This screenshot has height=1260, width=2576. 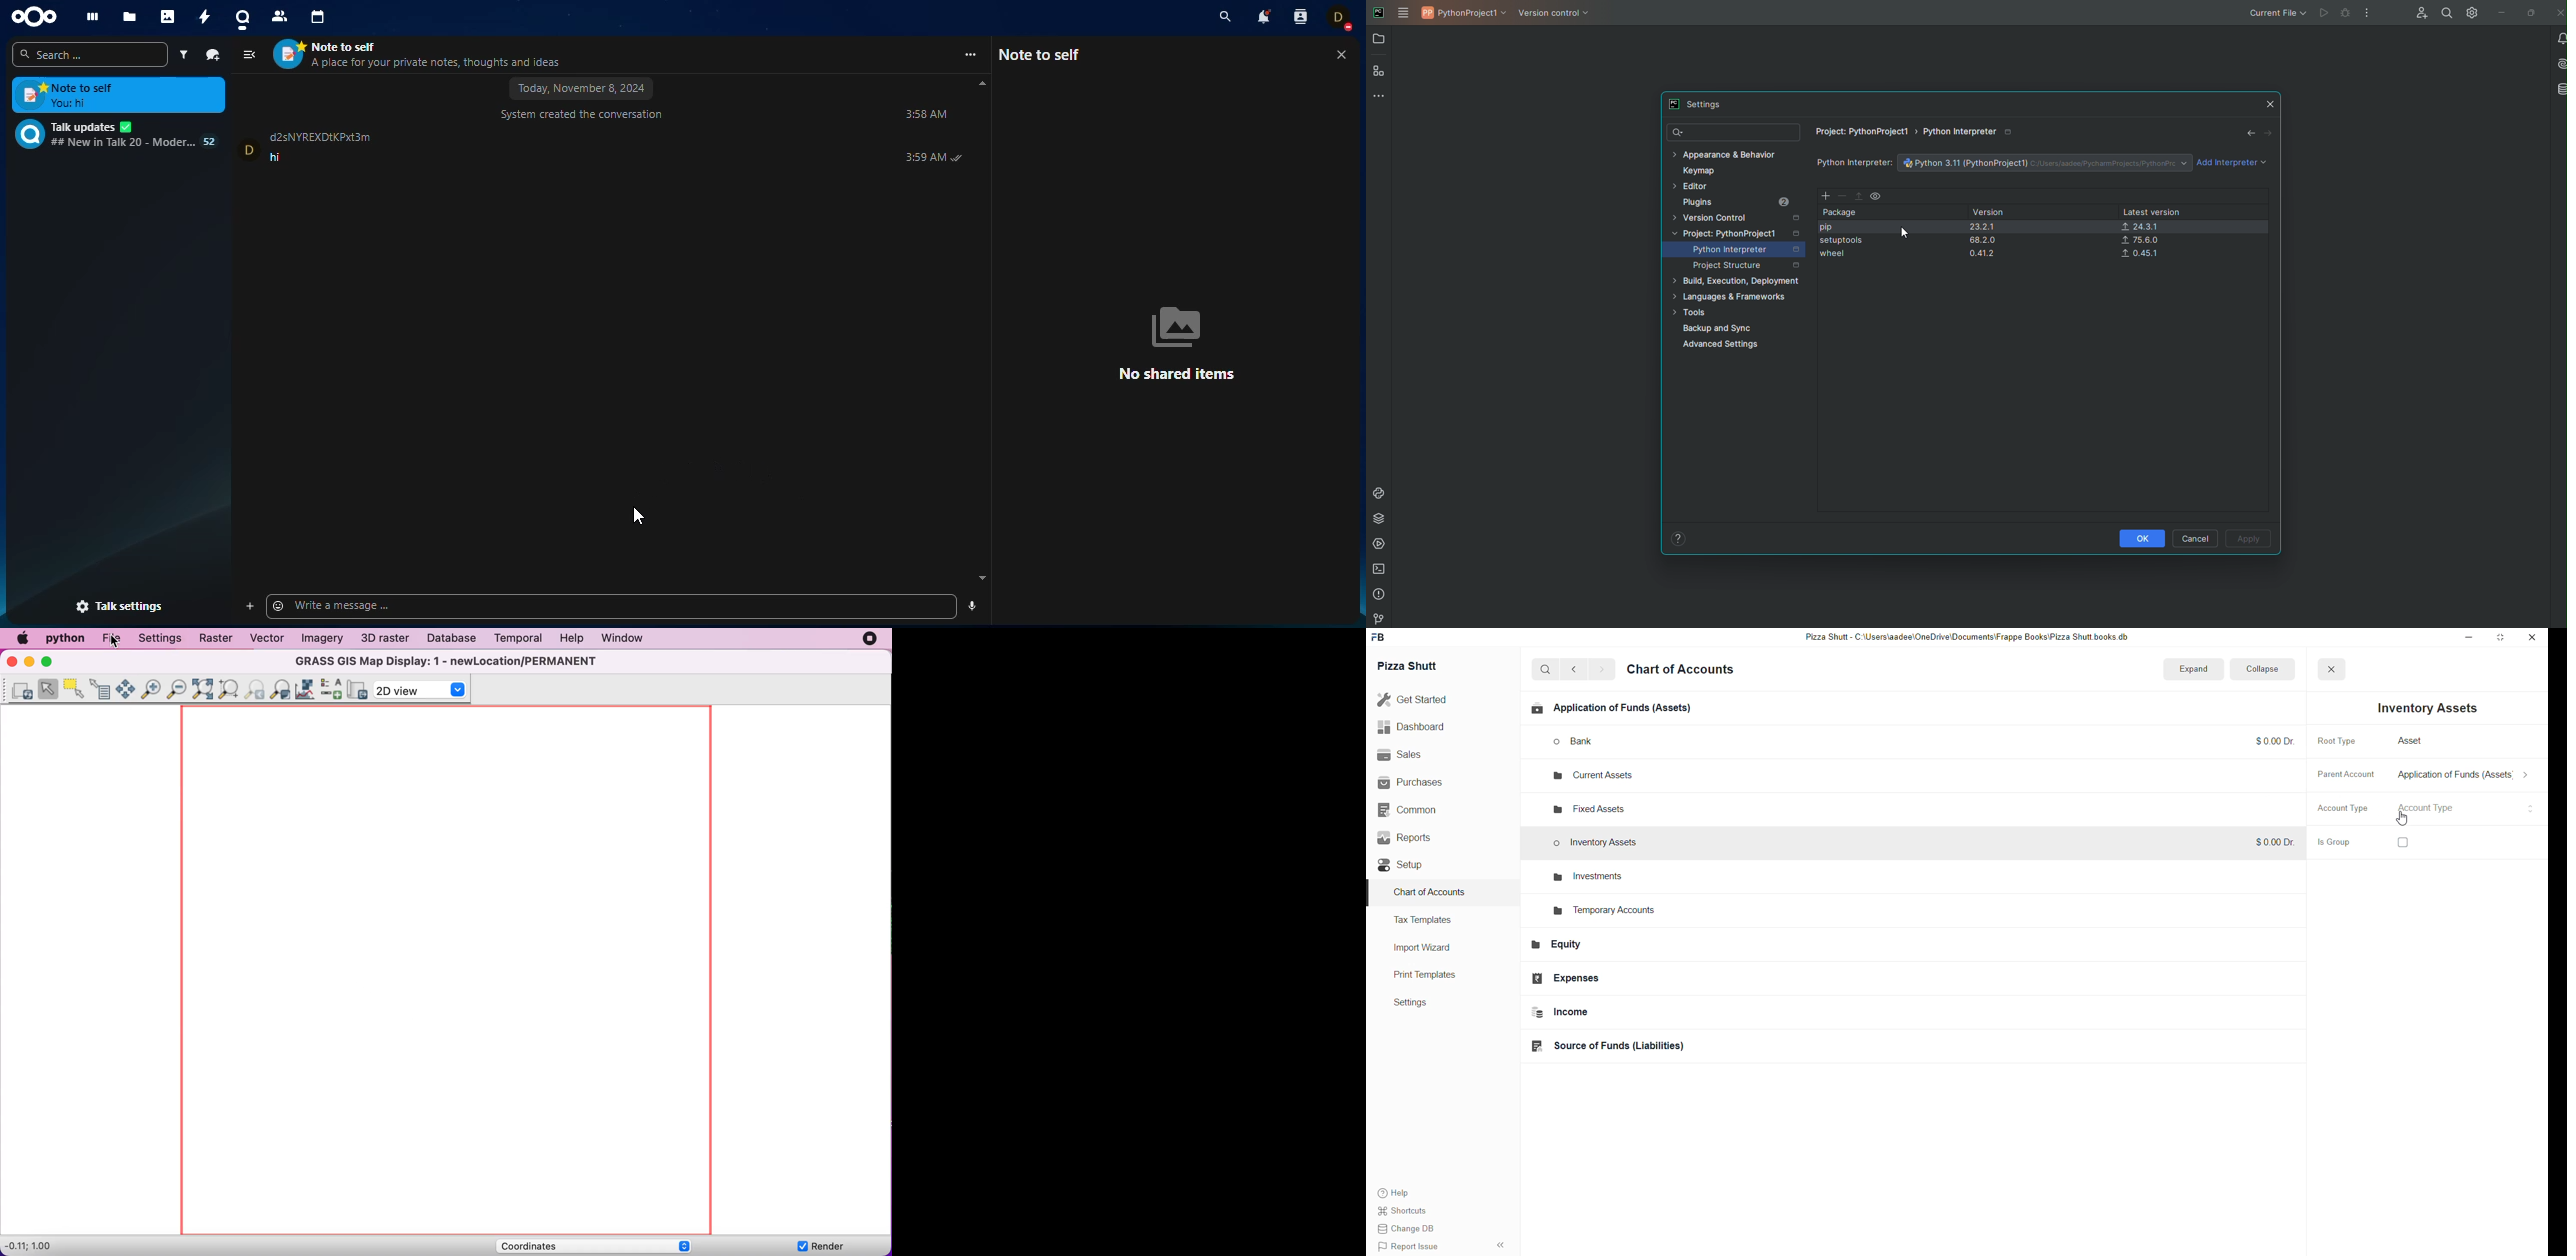 I want to click on Chart of accounts, so click(x=1689, y=671).